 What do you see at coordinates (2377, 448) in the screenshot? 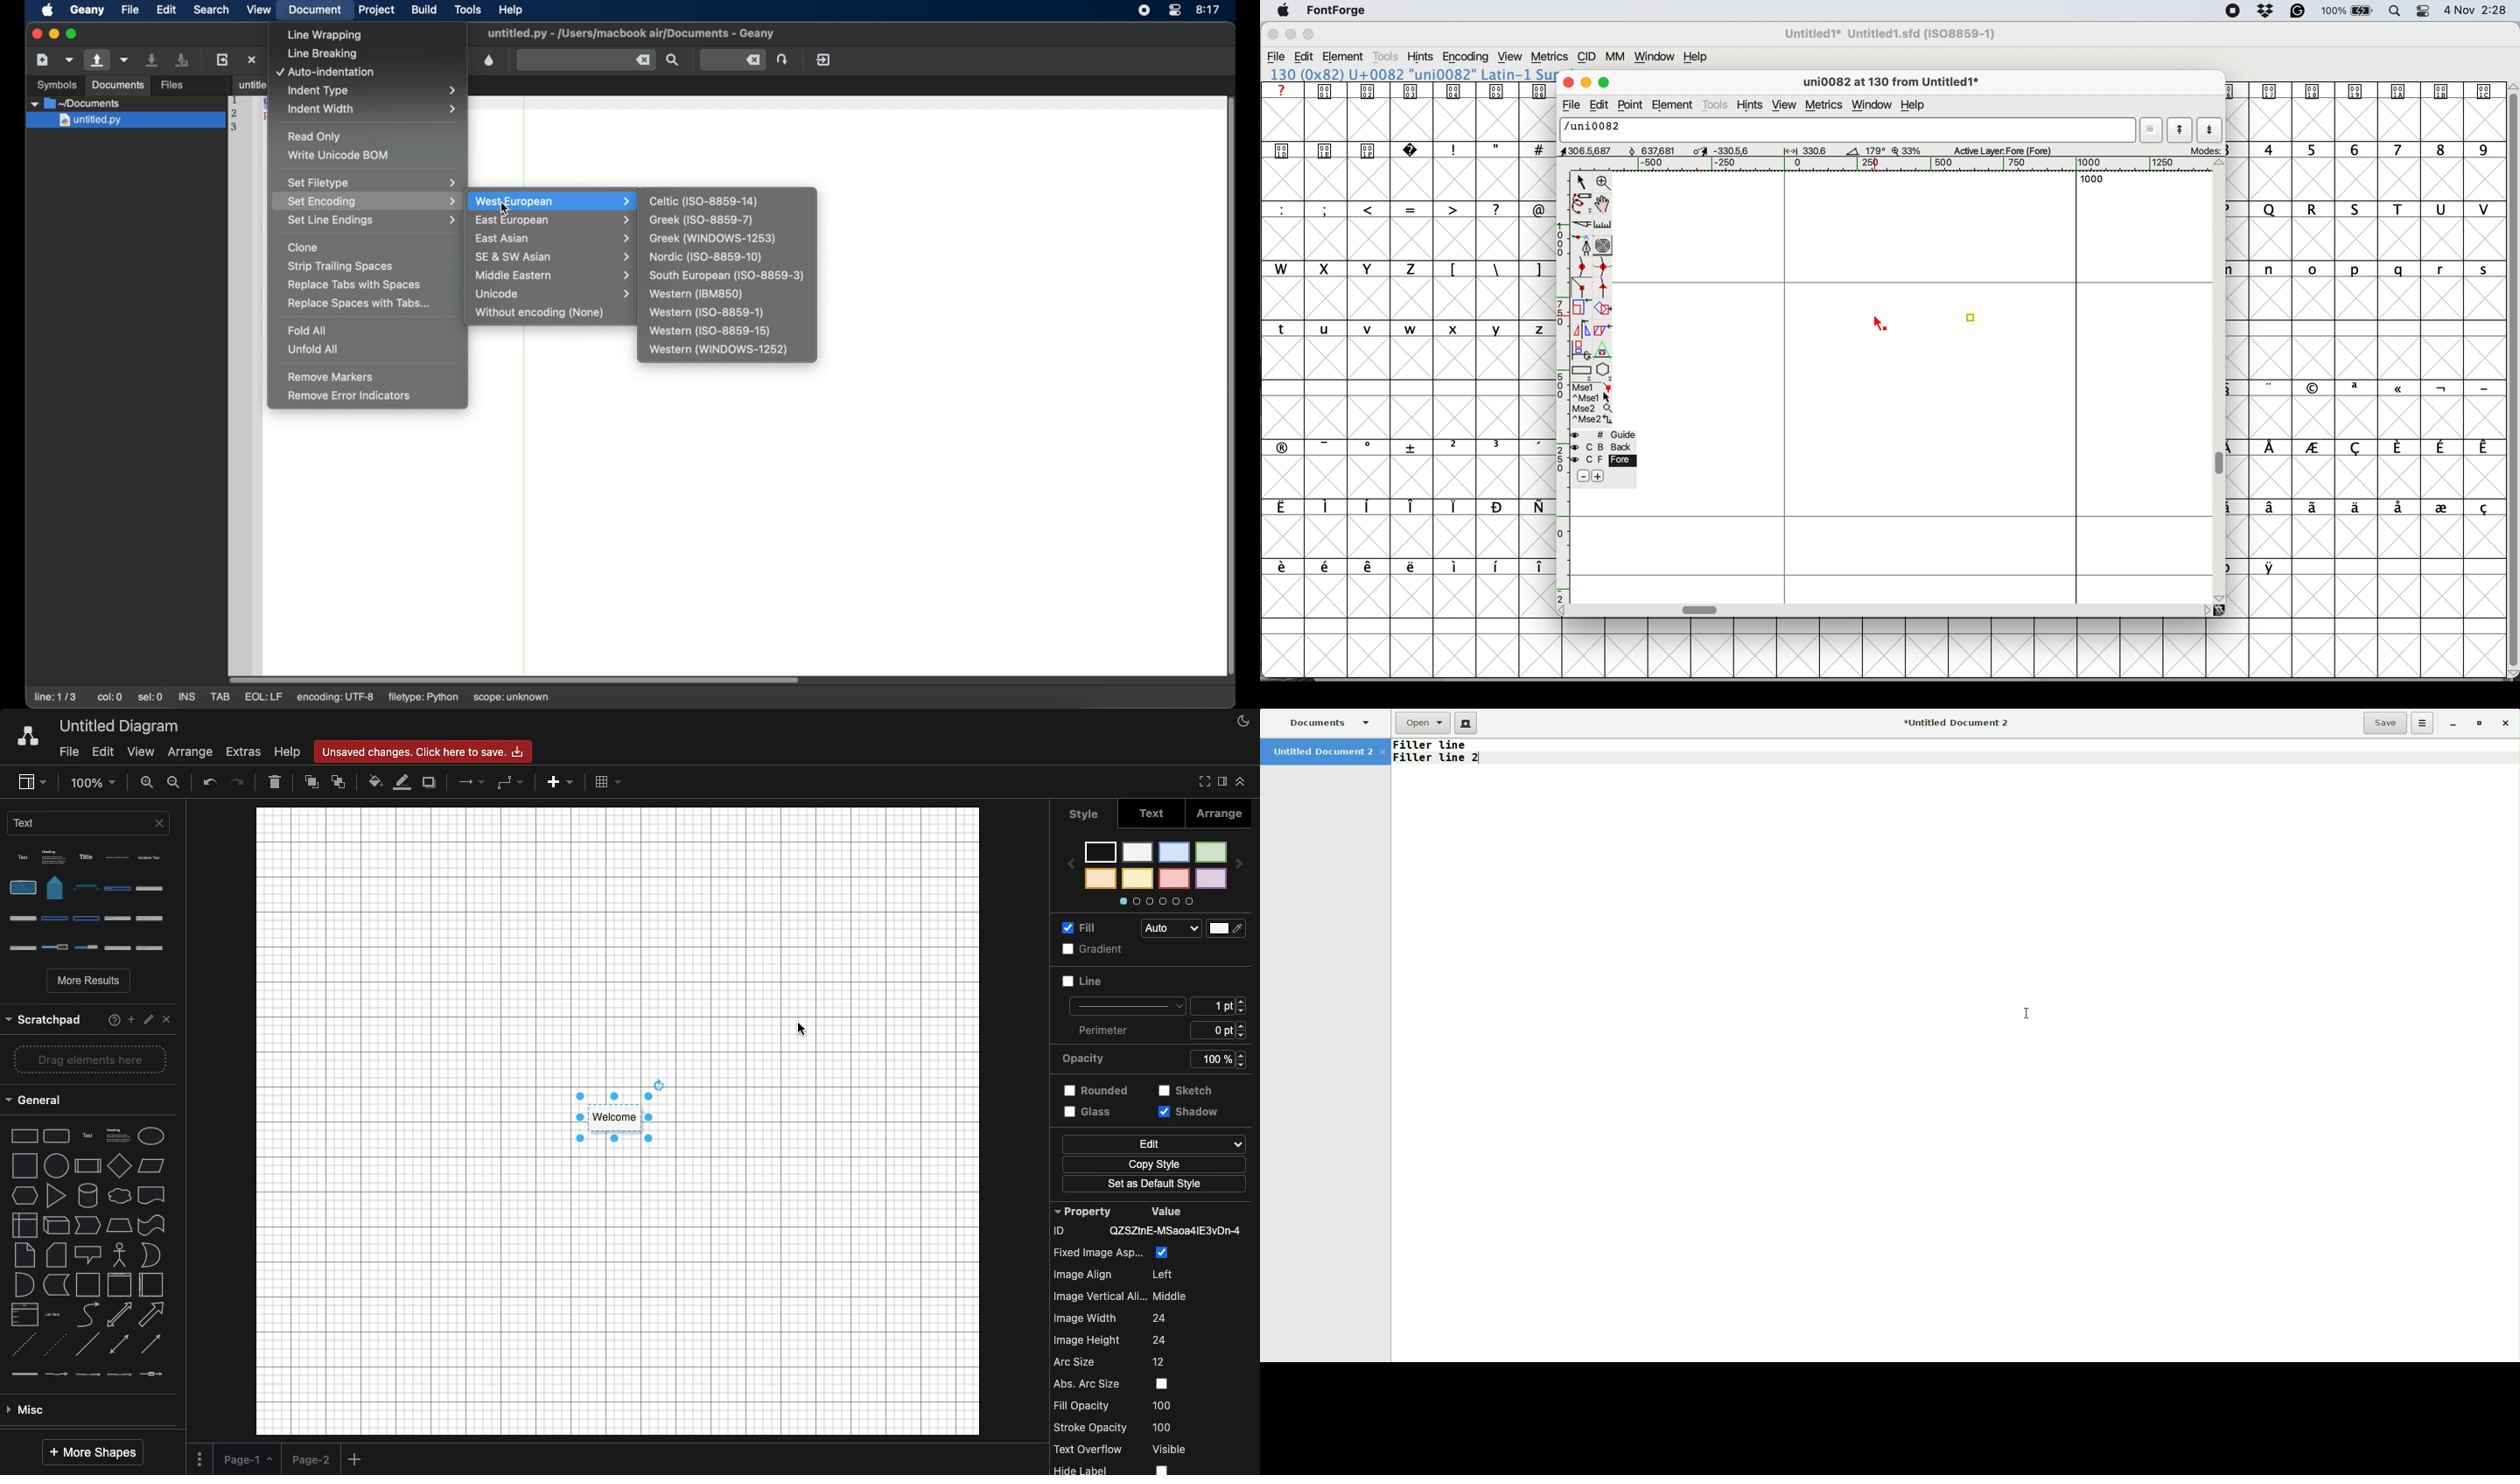
I see `symbols` at bounding box center [2377, 448].